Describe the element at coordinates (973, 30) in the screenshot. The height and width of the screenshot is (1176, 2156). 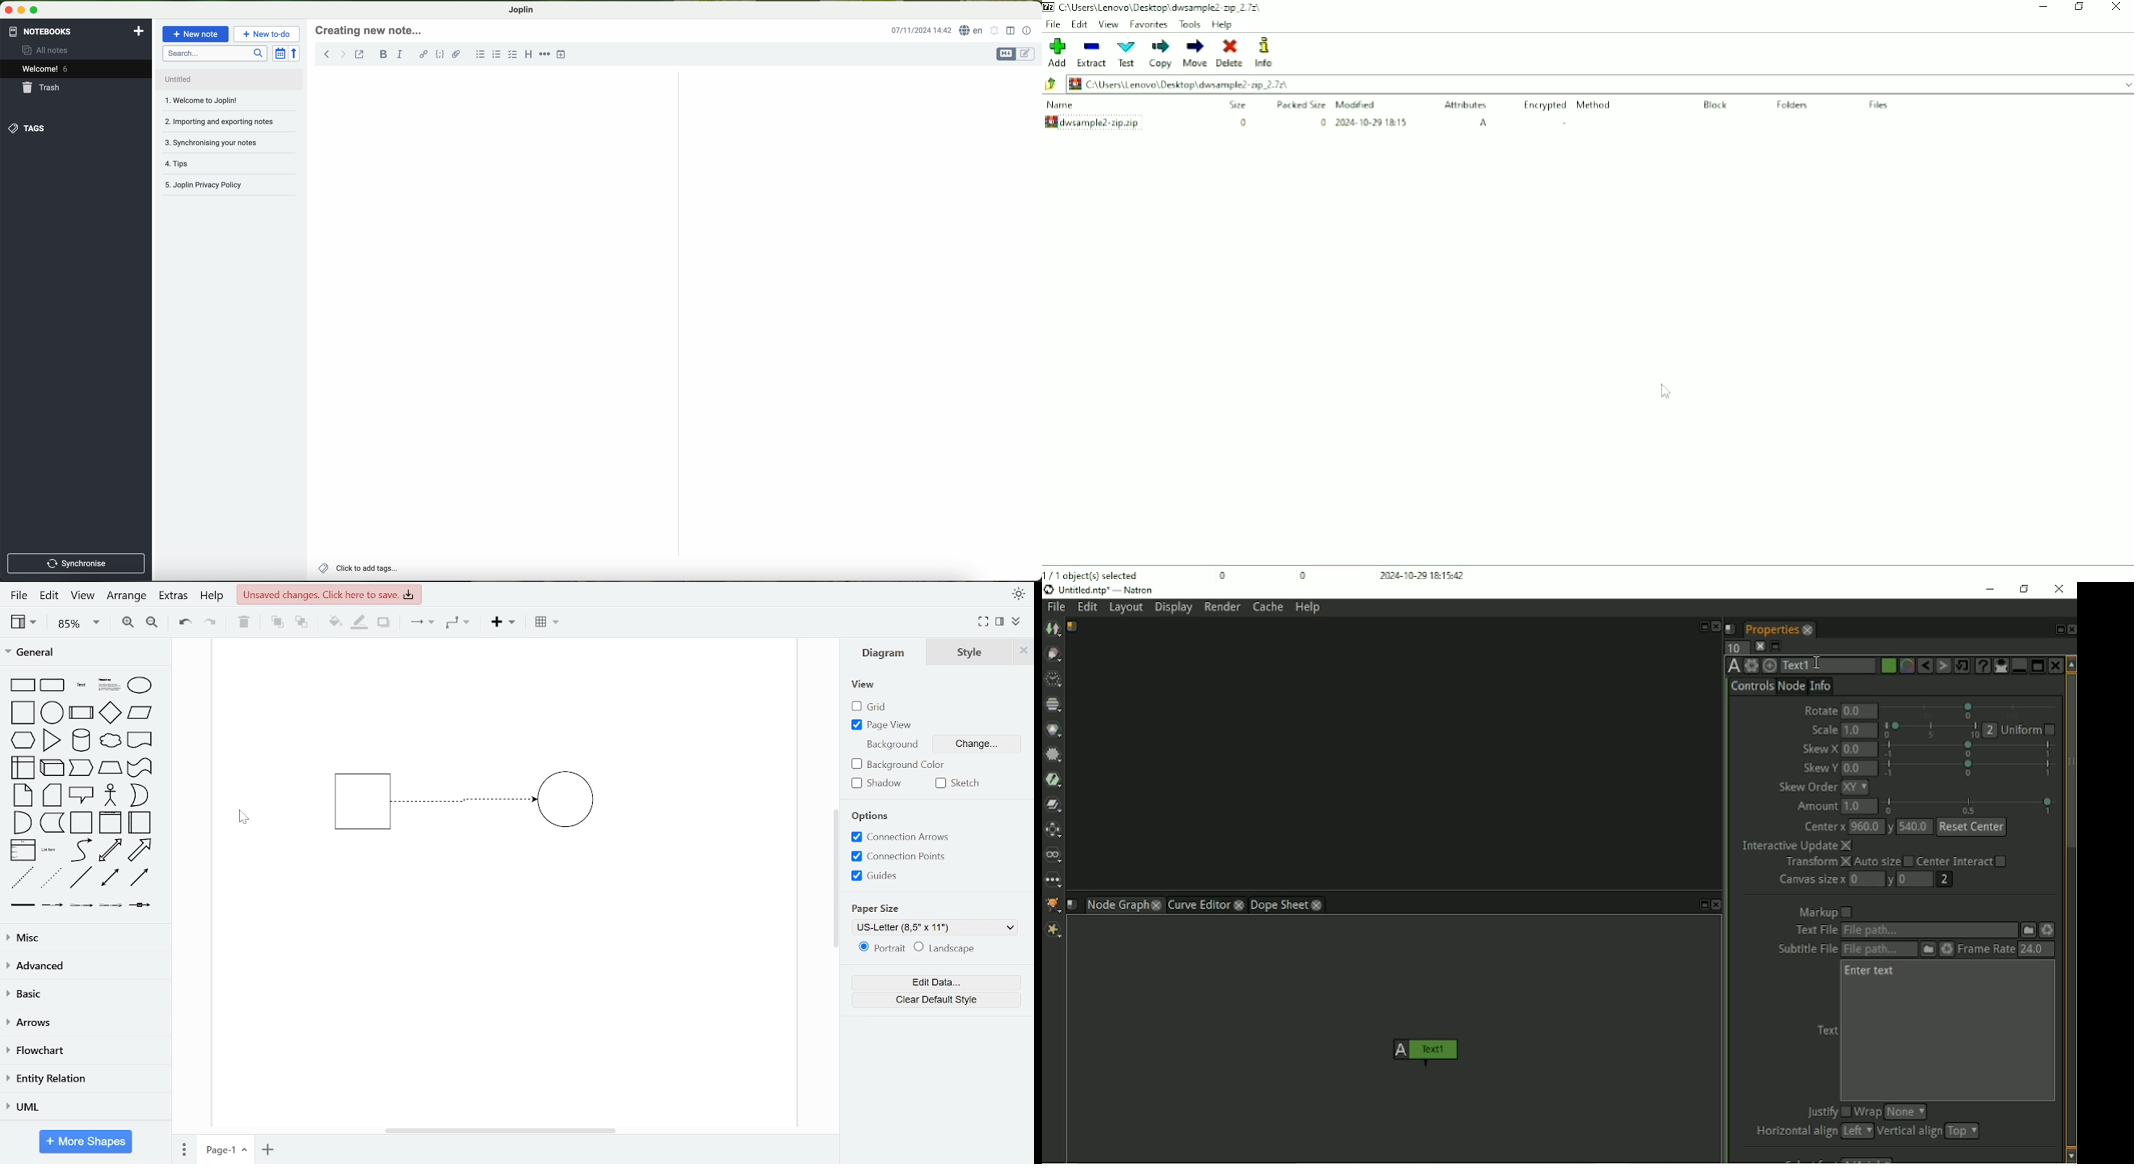
I see `language` at that location.